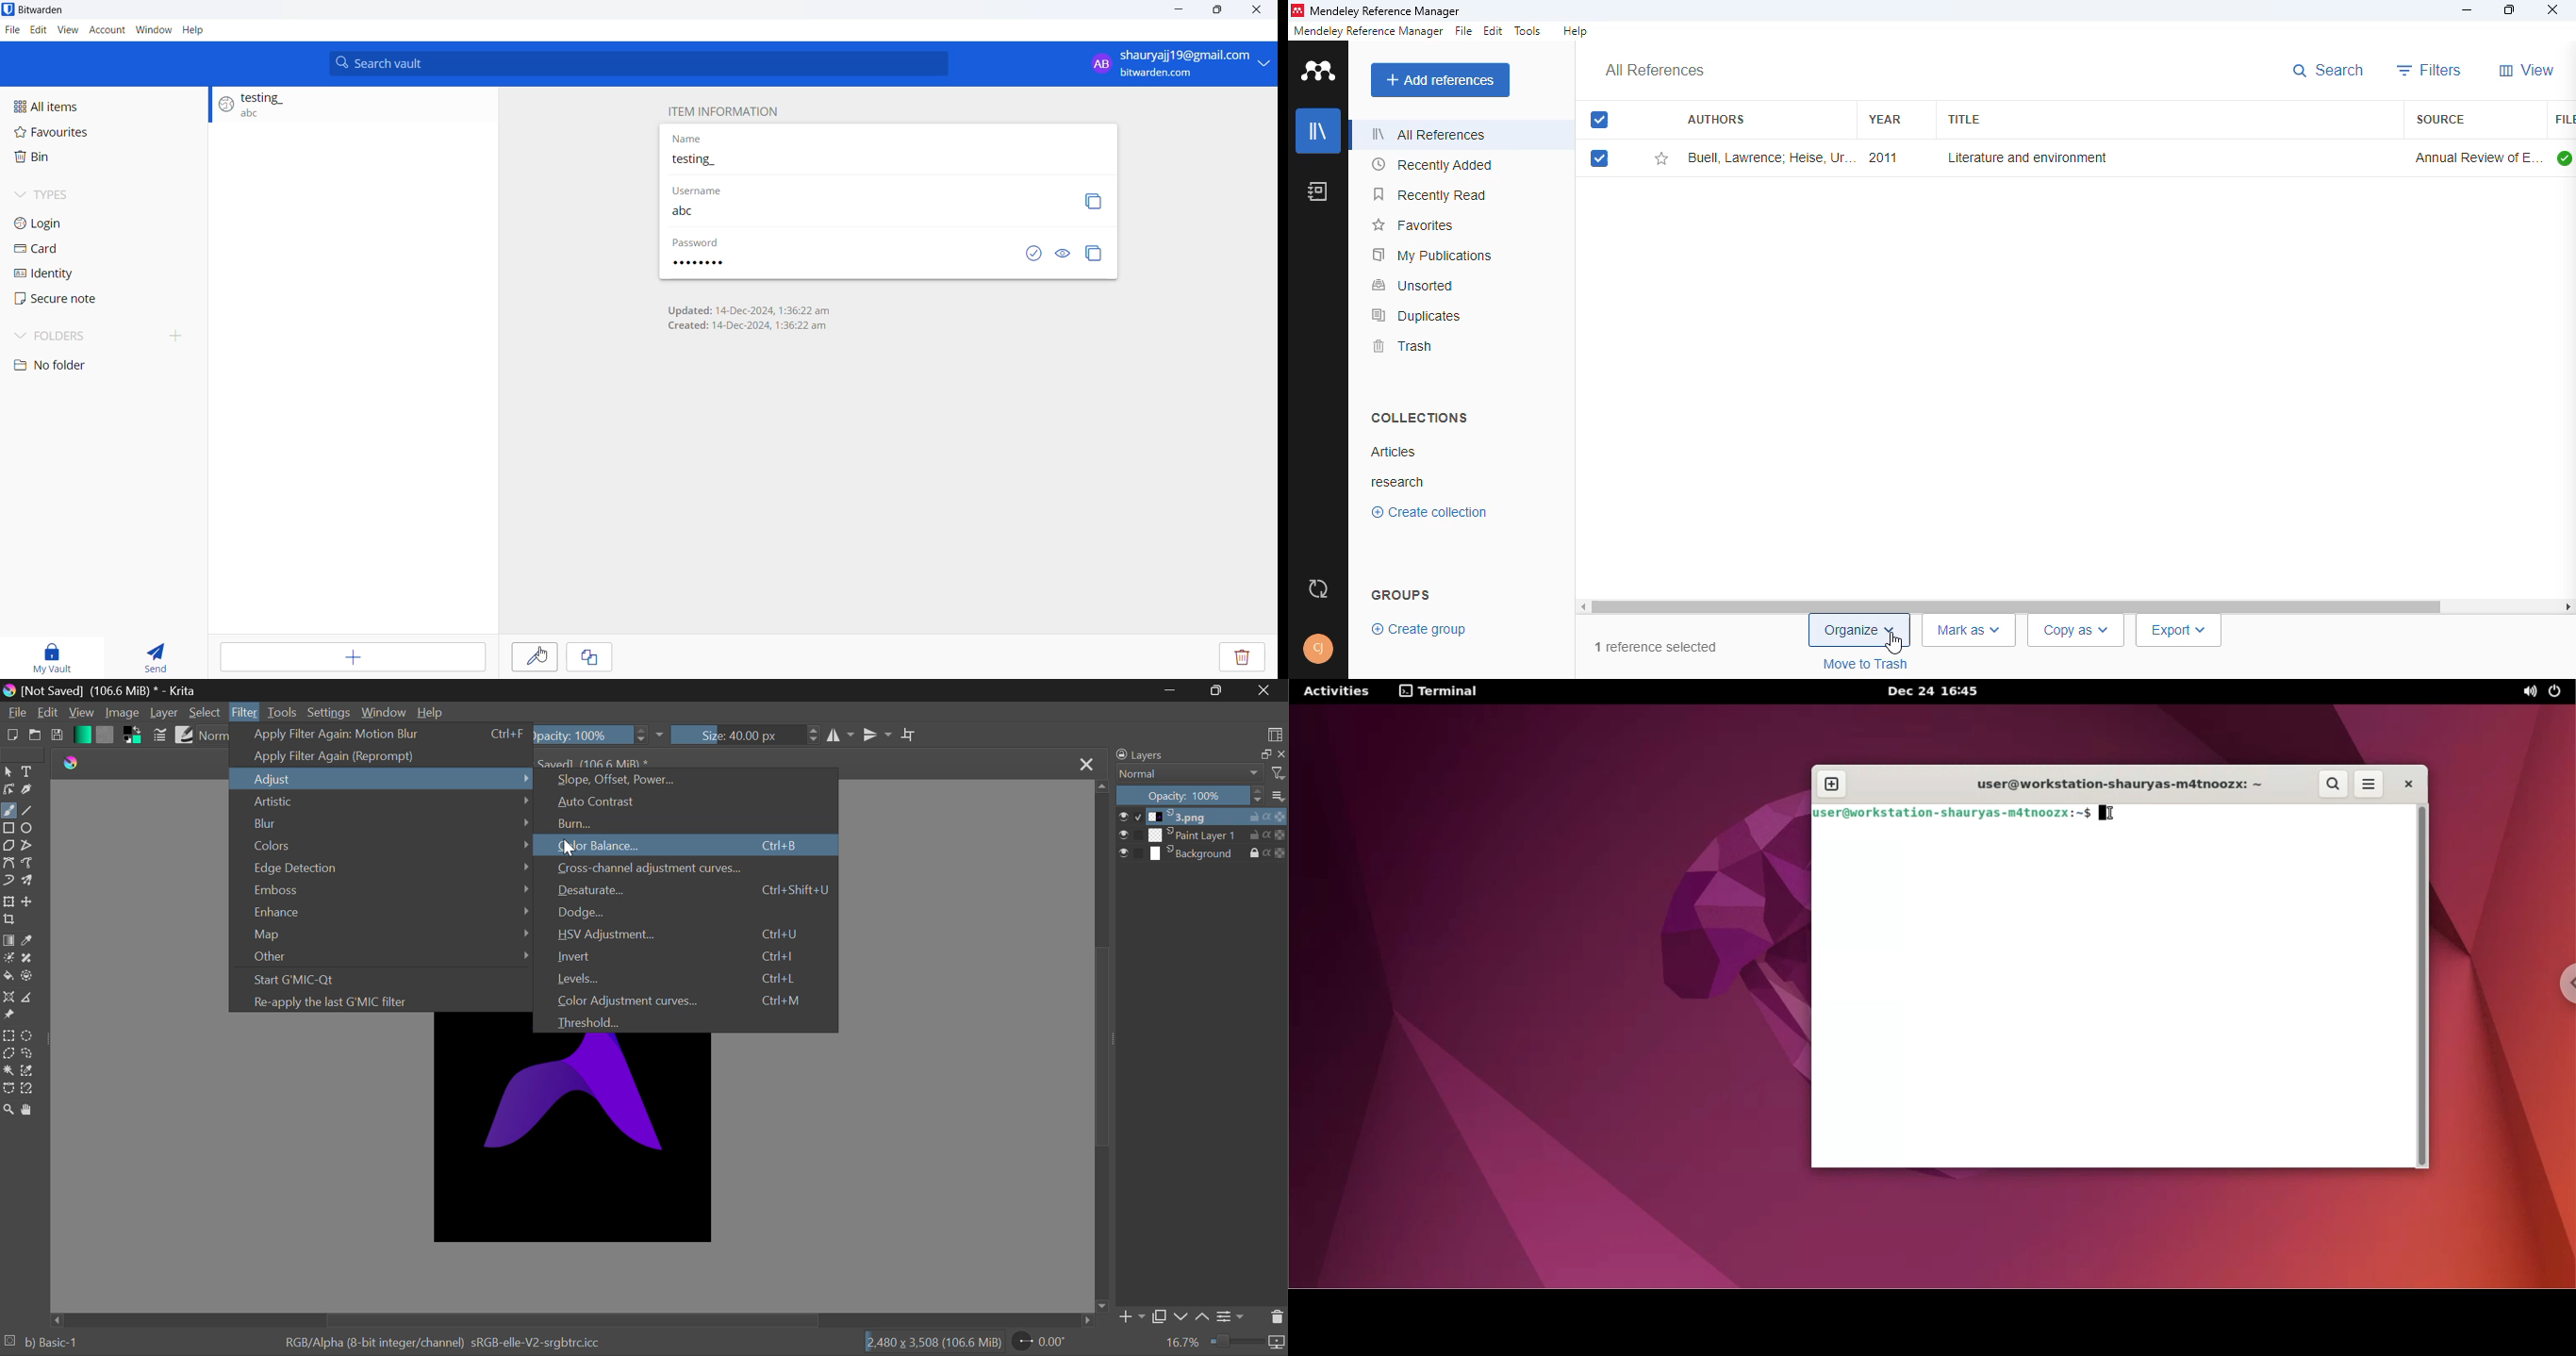  I want to click on Filter Menu Open, so click(244, 711).